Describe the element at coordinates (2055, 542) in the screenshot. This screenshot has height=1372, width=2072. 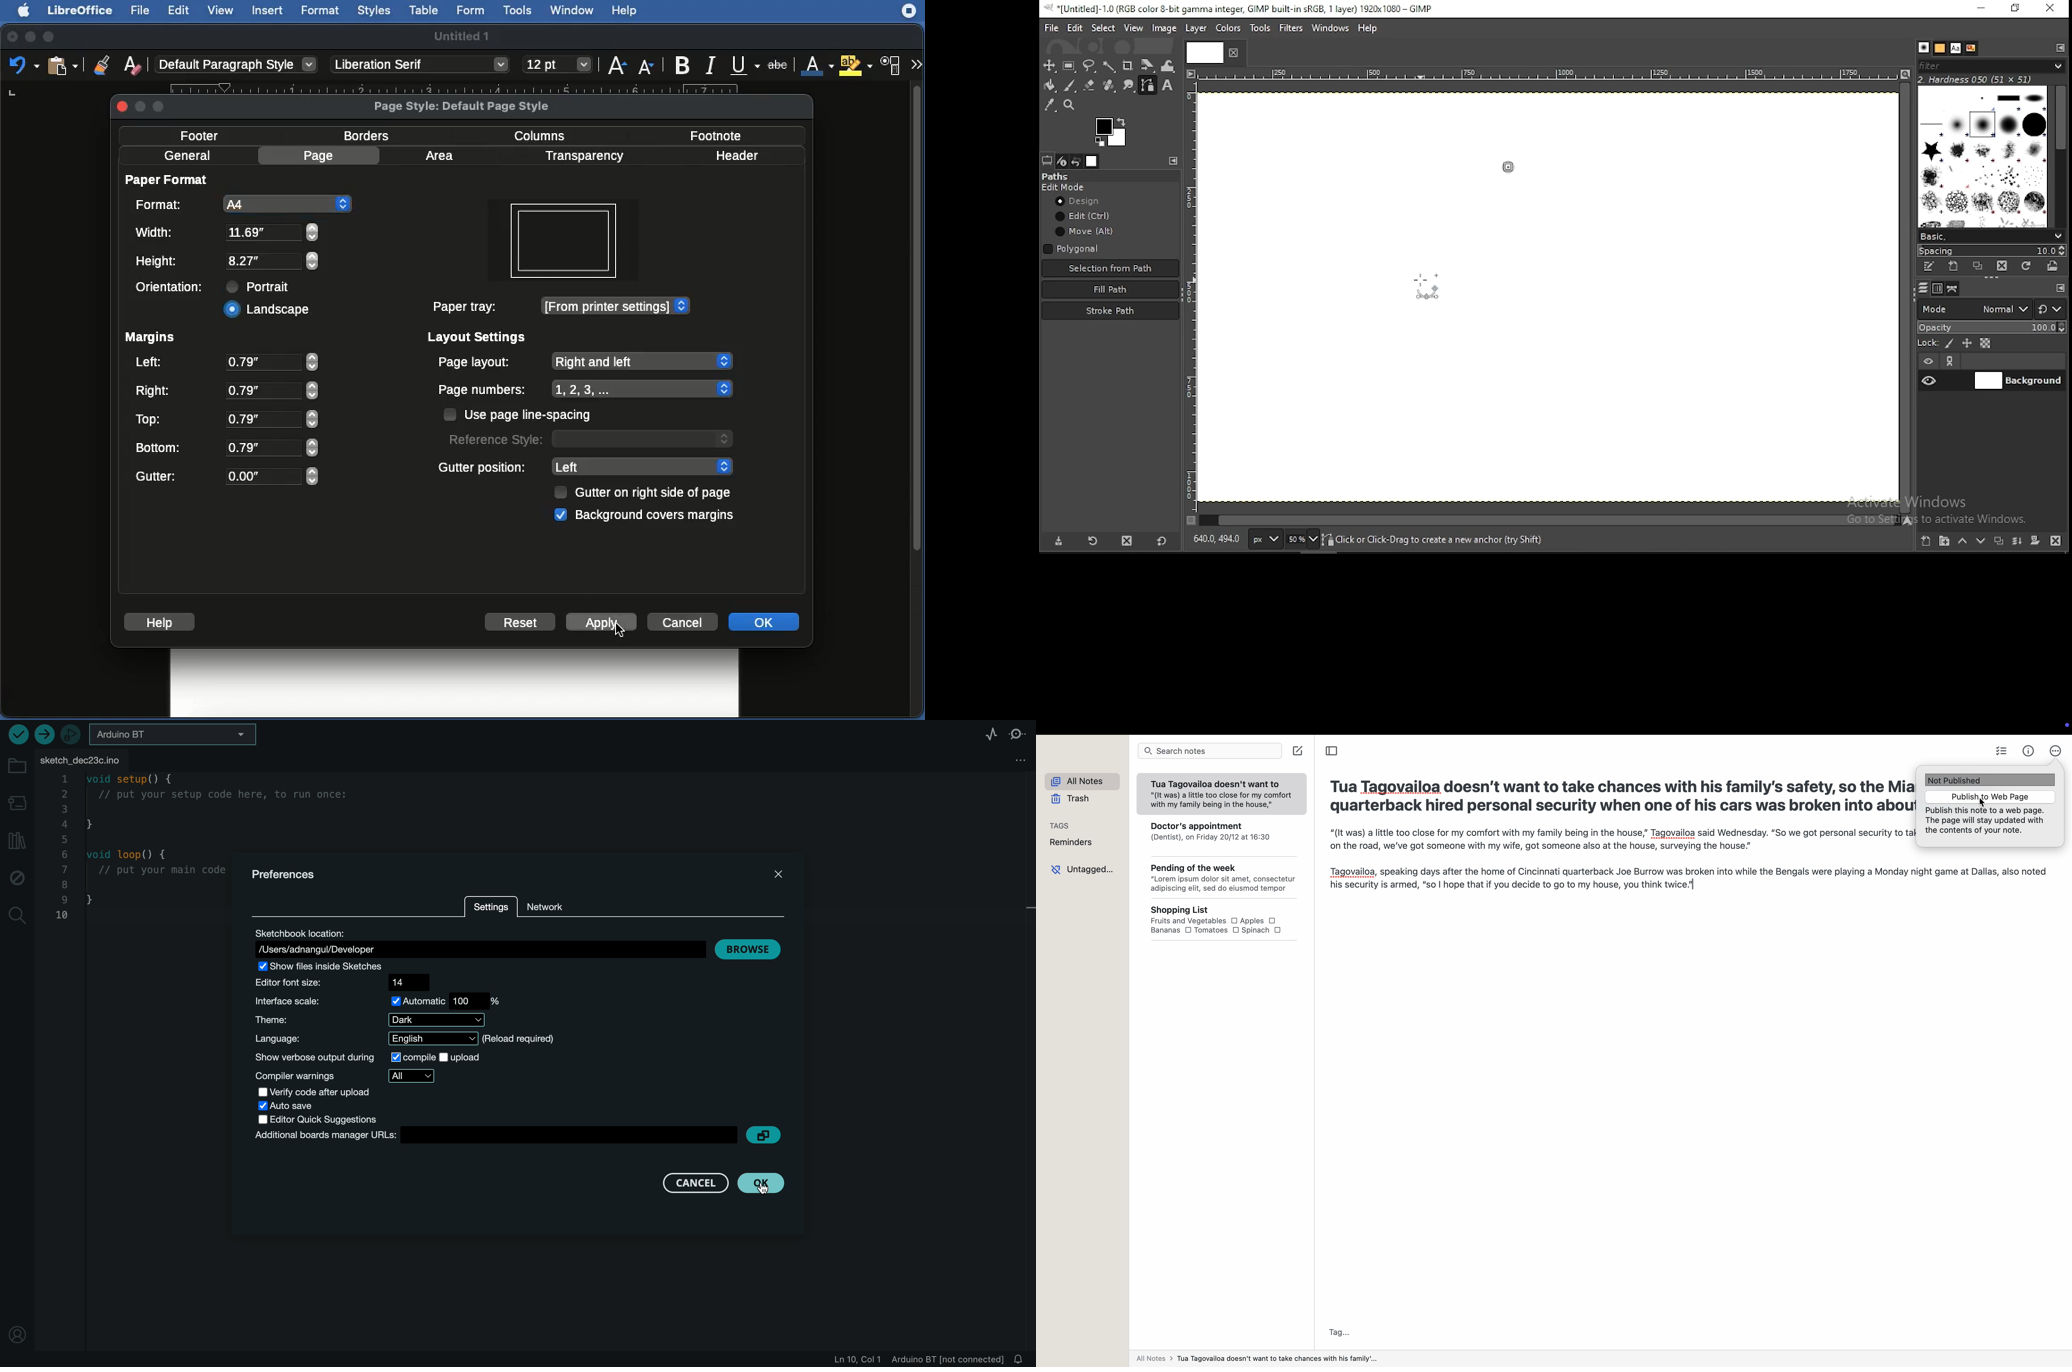
I see ` delete layer` at that location.